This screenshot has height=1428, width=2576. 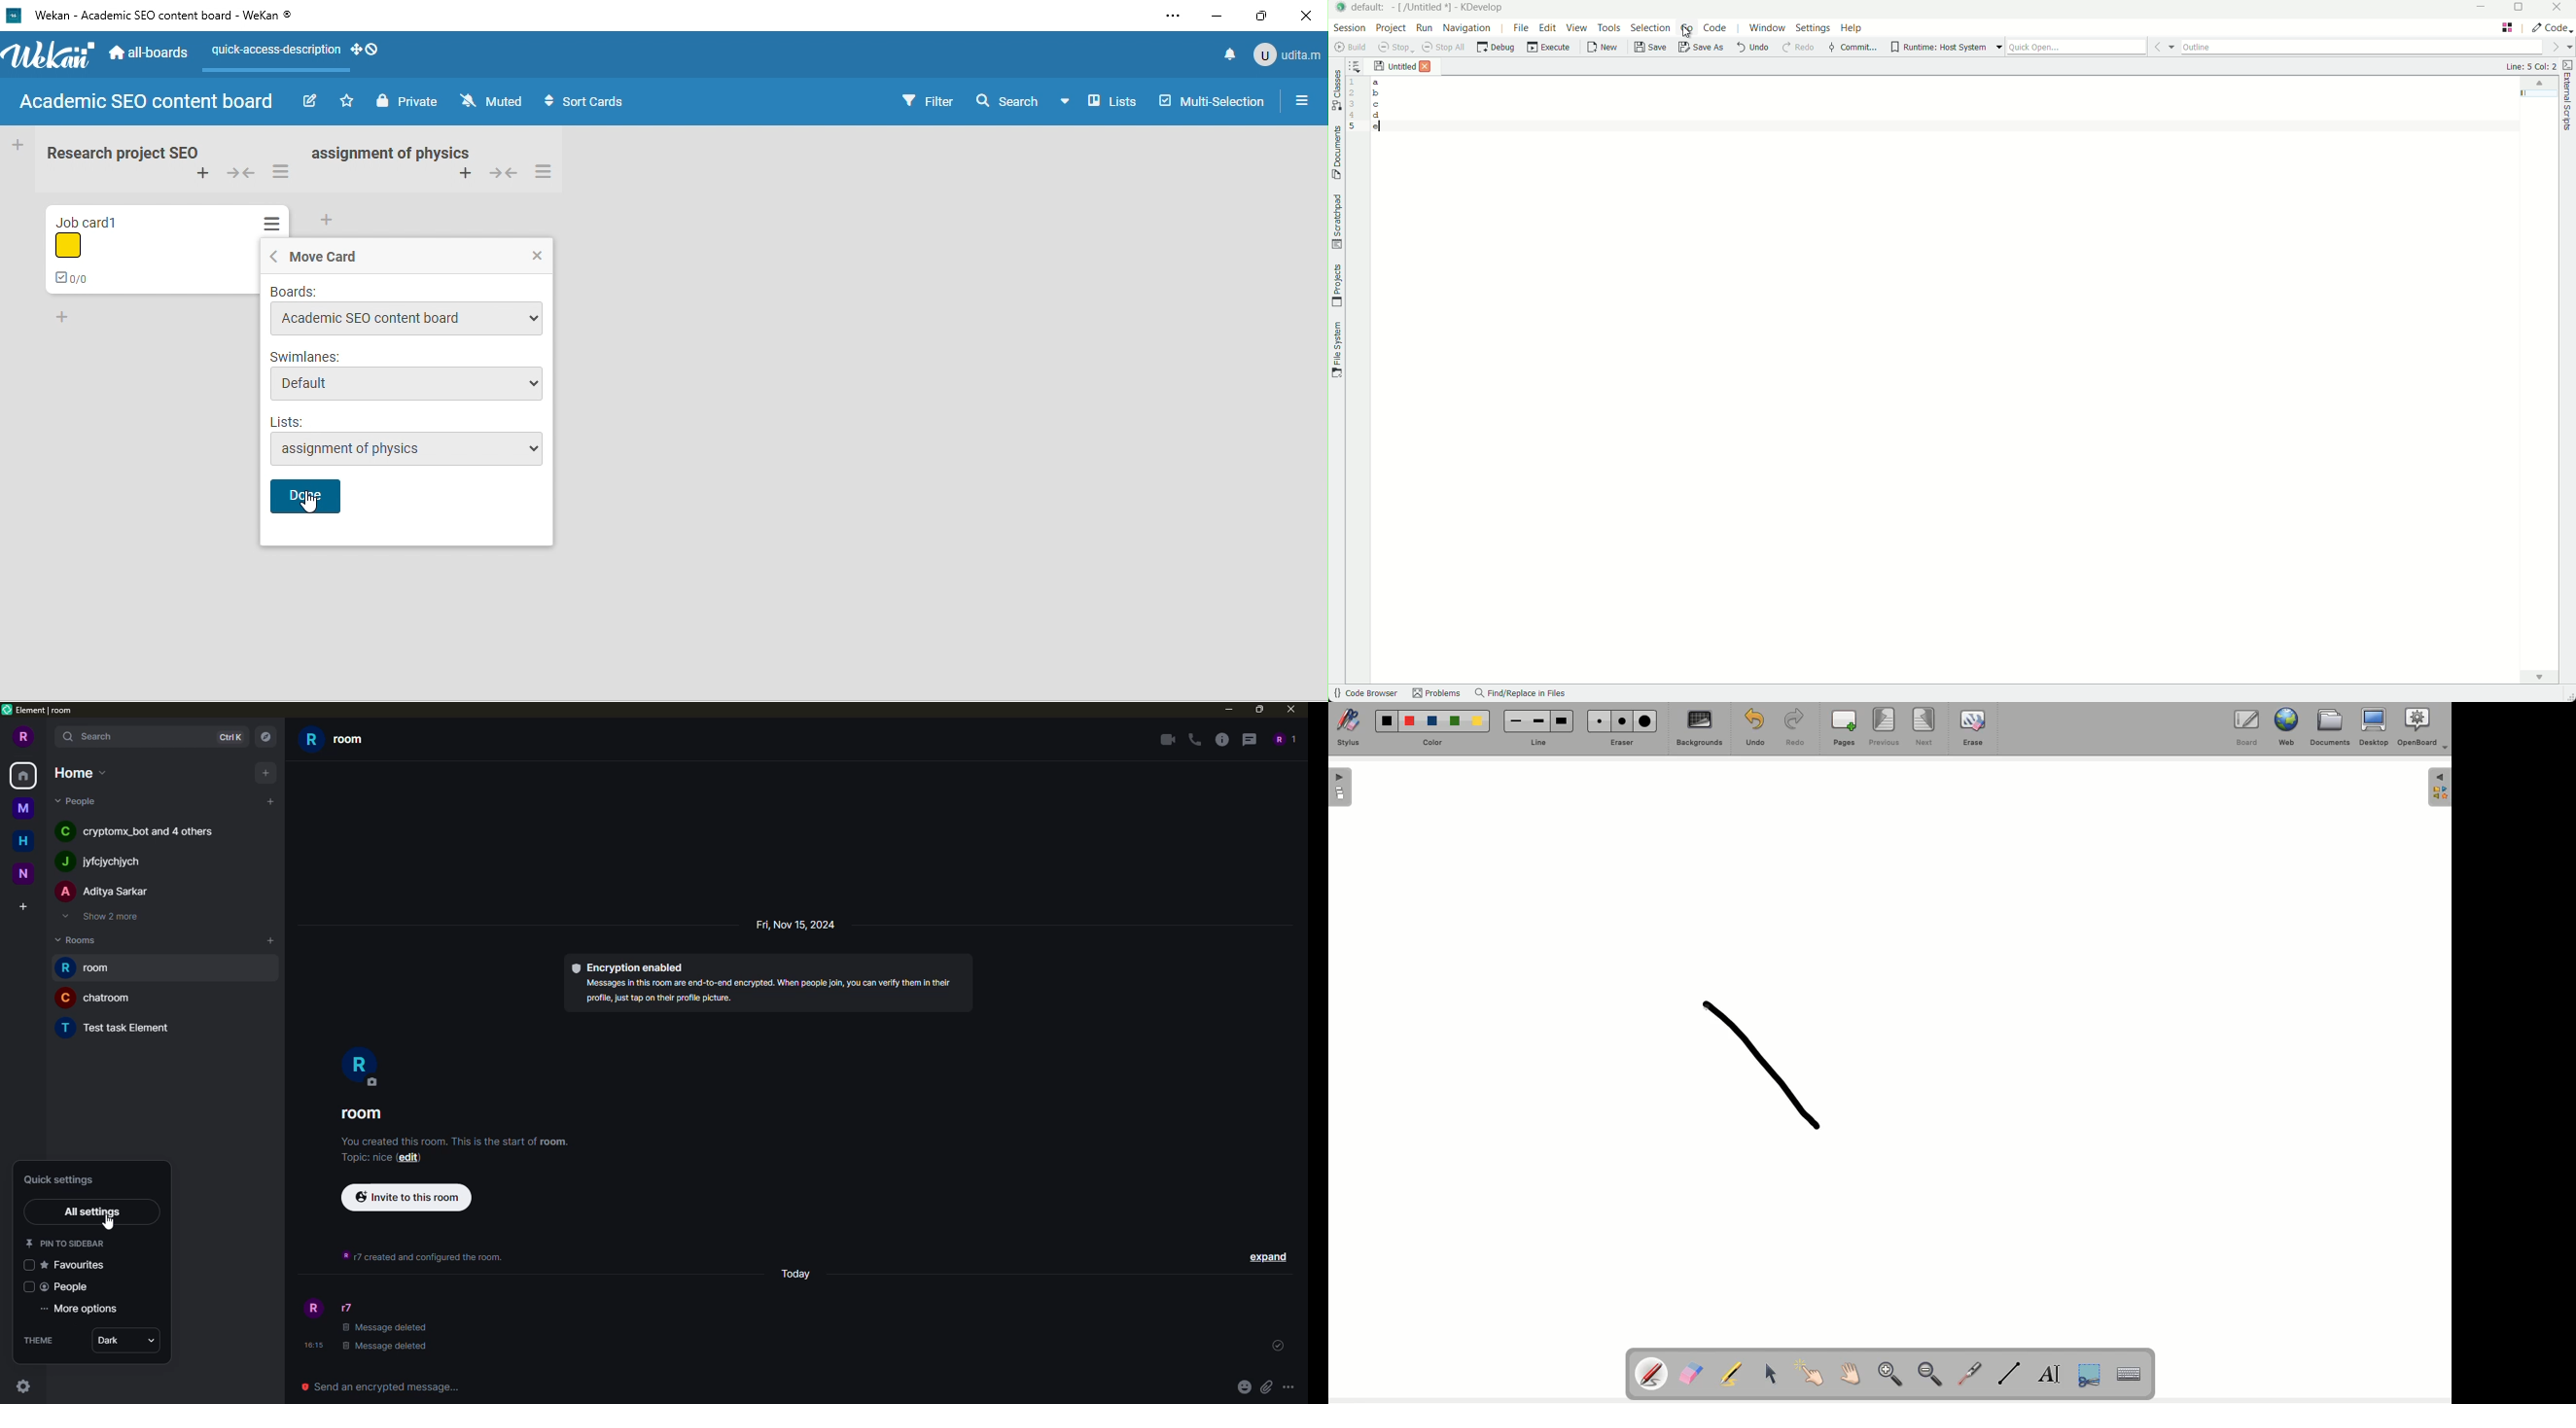 I want to click on cursor, so click(x=108, y=1223).